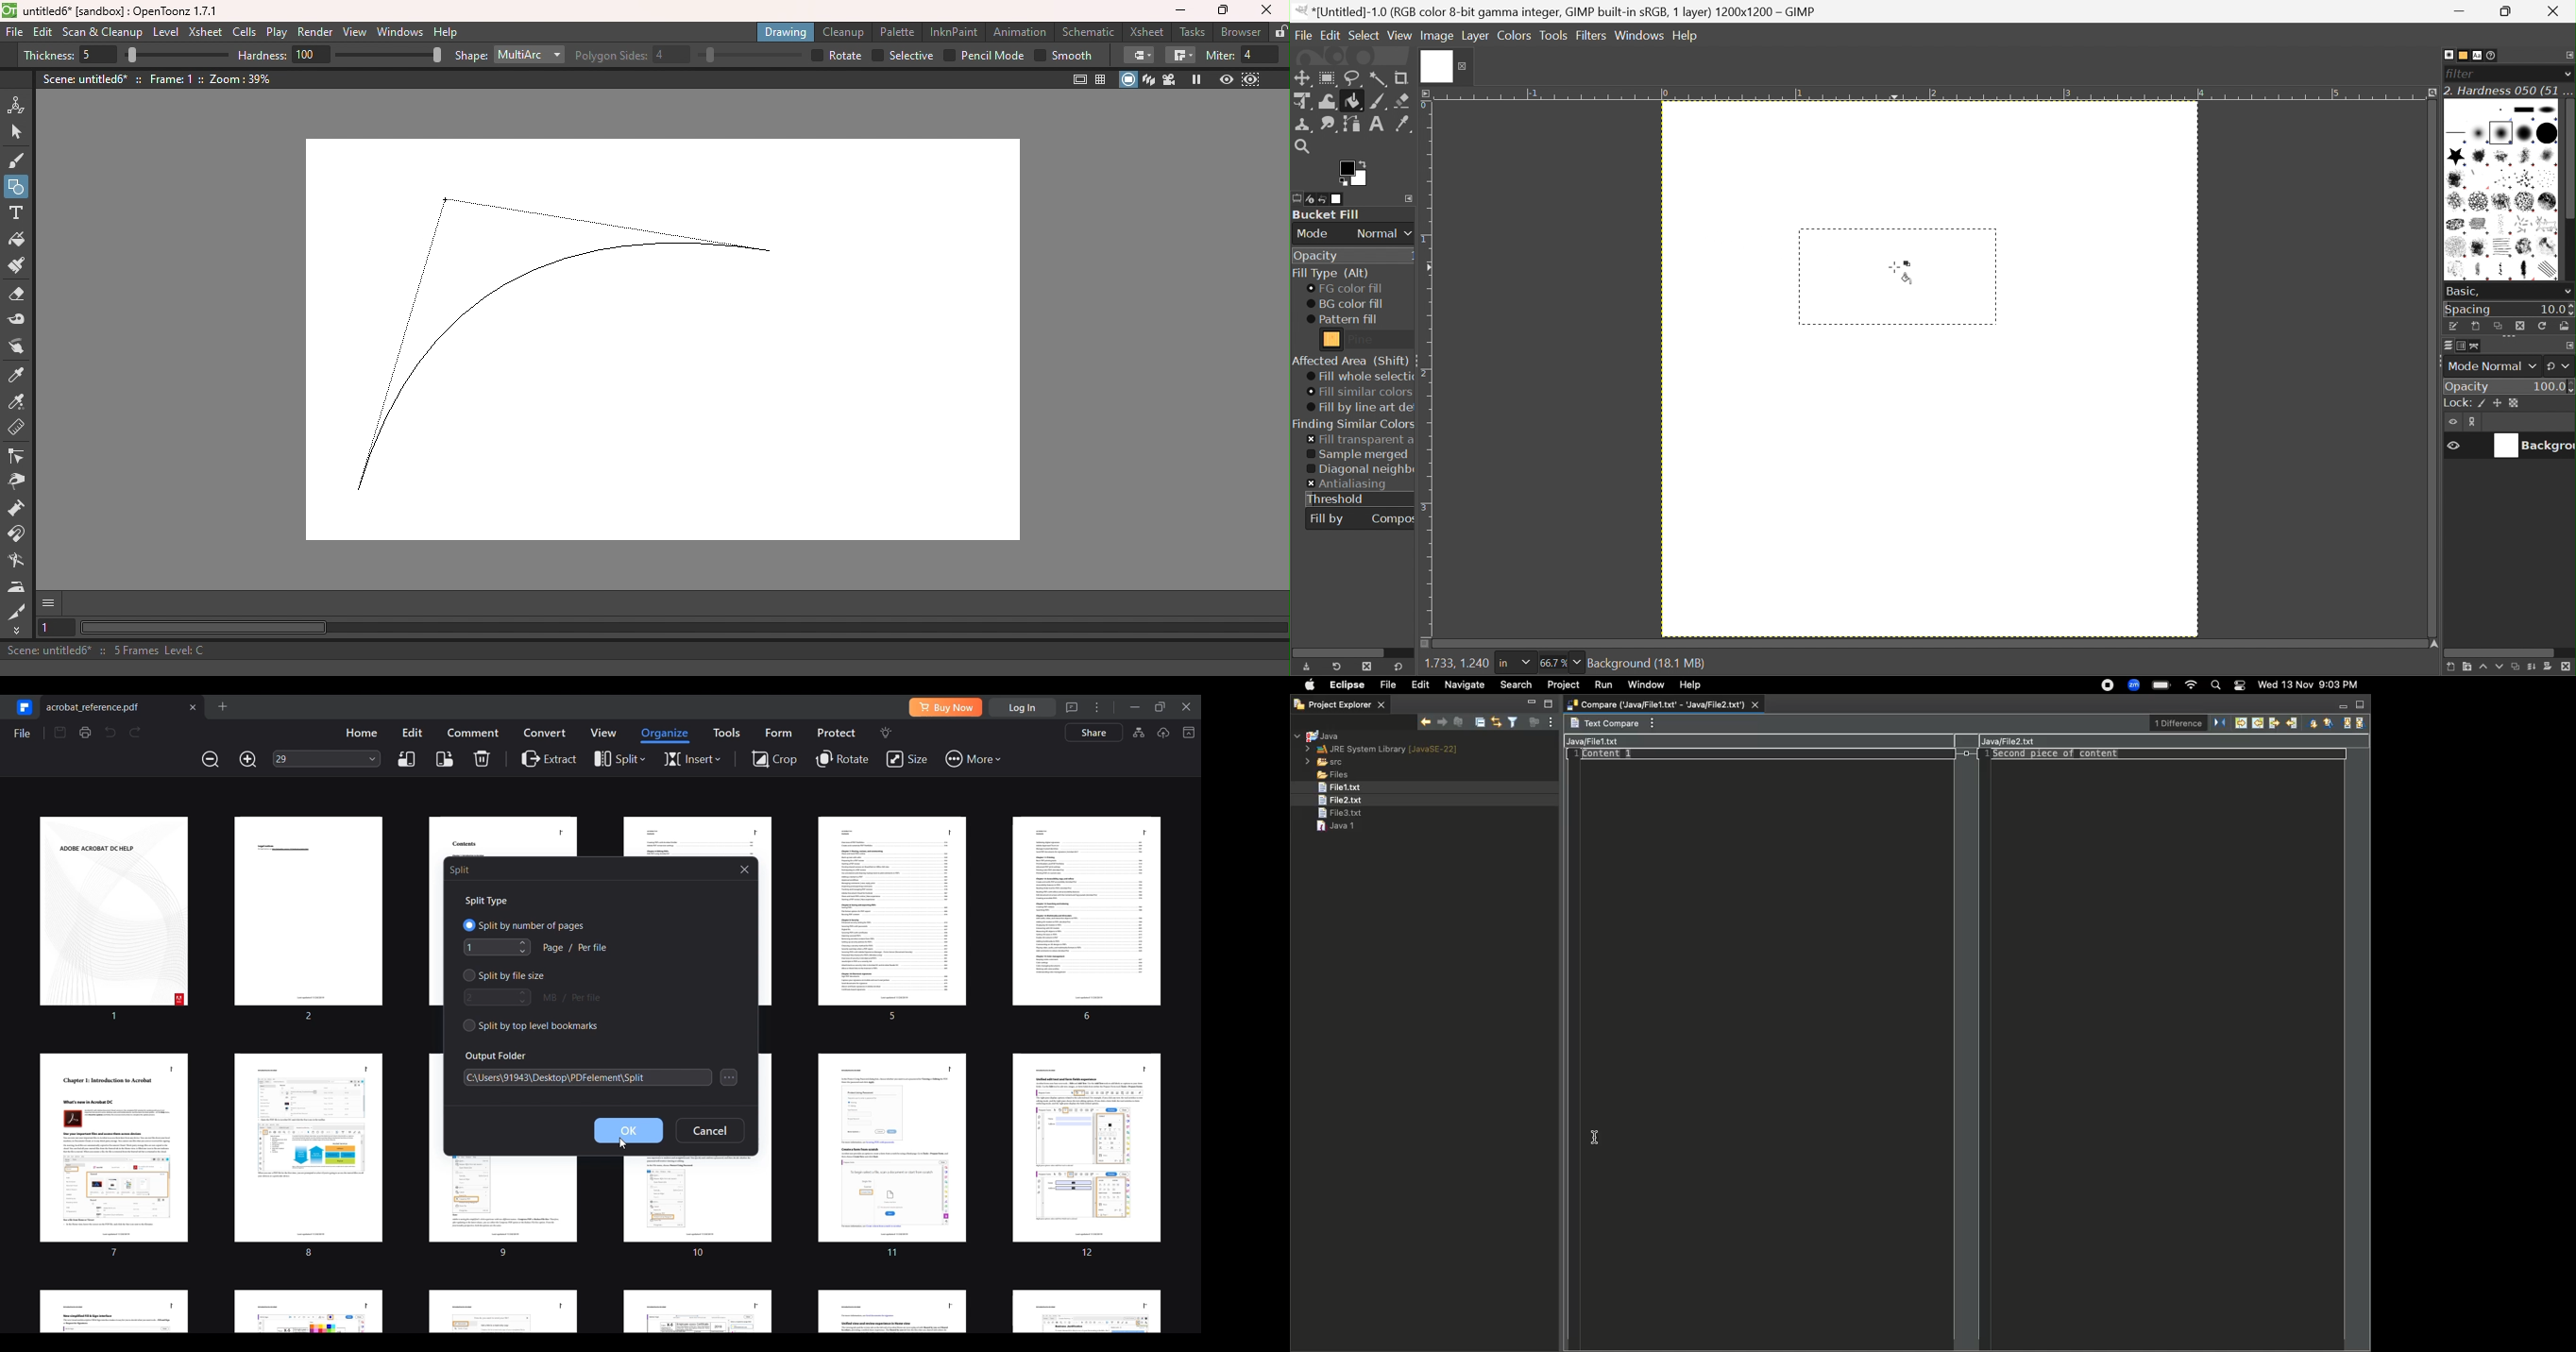 The image size is (2576, 1372). Describe the element at coordinates (1354, 425) in the screenshot. I see `Finding Similar Colors` at that location.